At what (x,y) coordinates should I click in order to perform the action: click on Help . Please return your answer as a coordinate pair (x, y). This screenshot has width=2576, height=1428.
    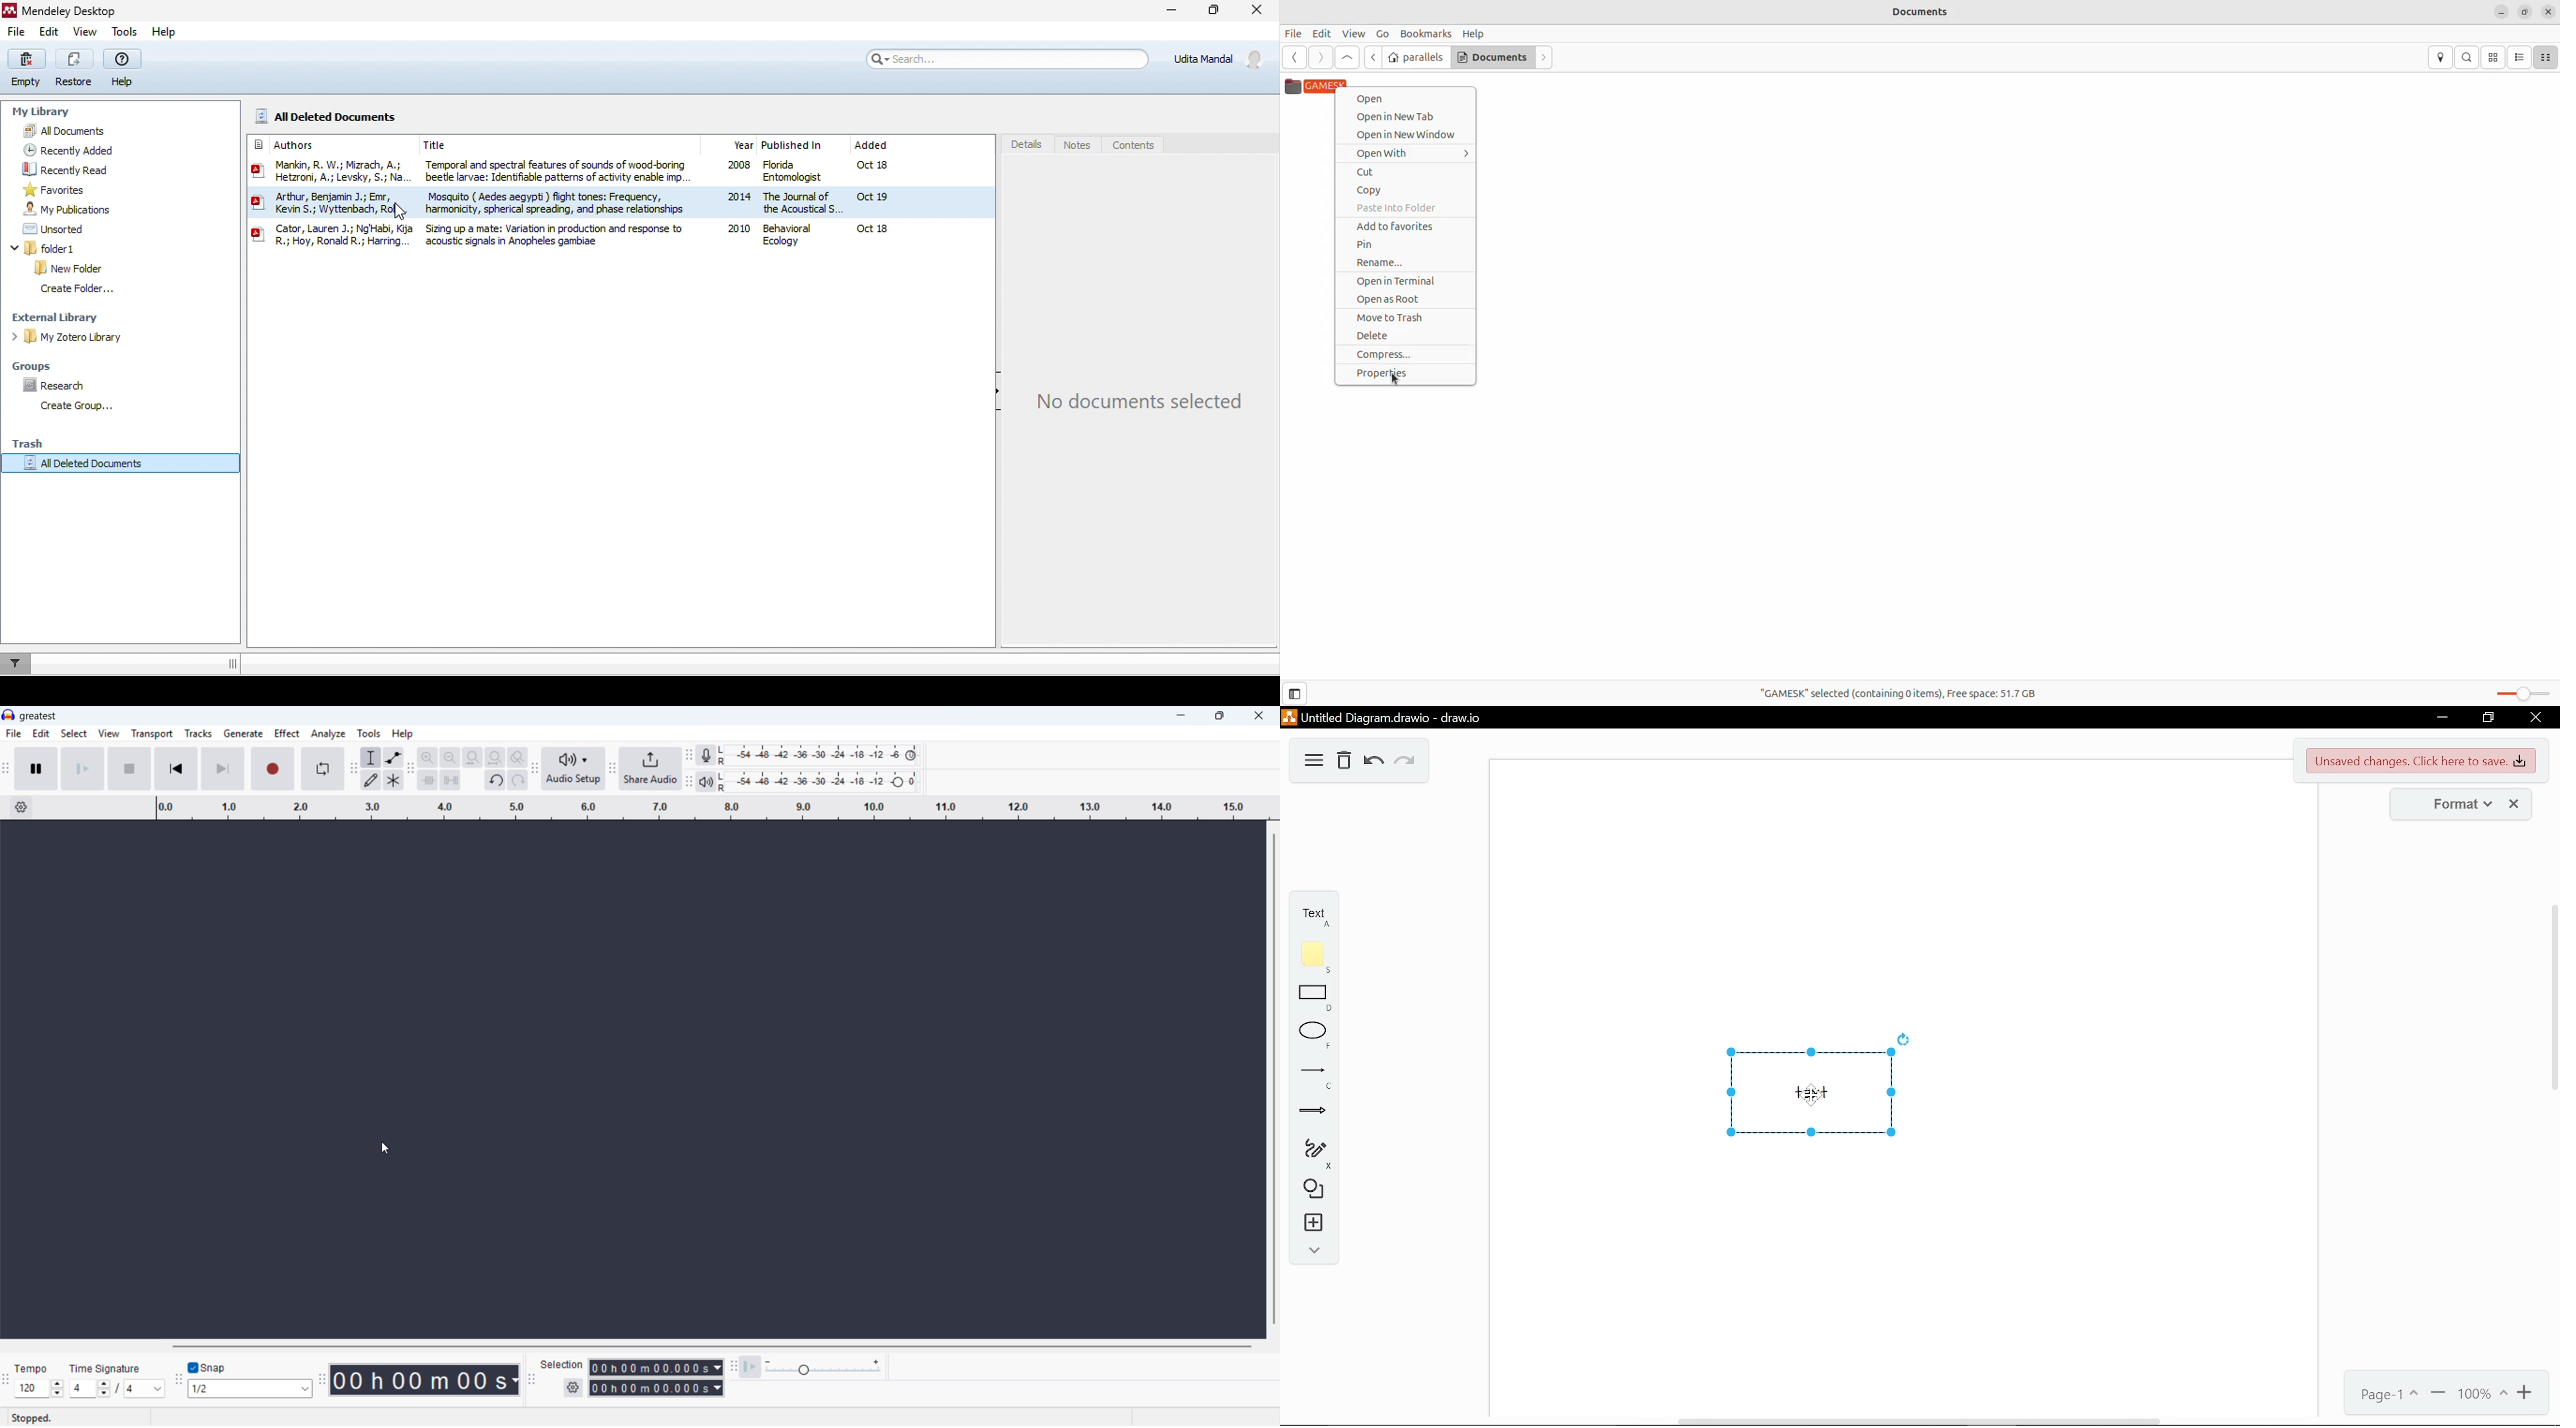
    Looking at the image, I should click on (402, 734).